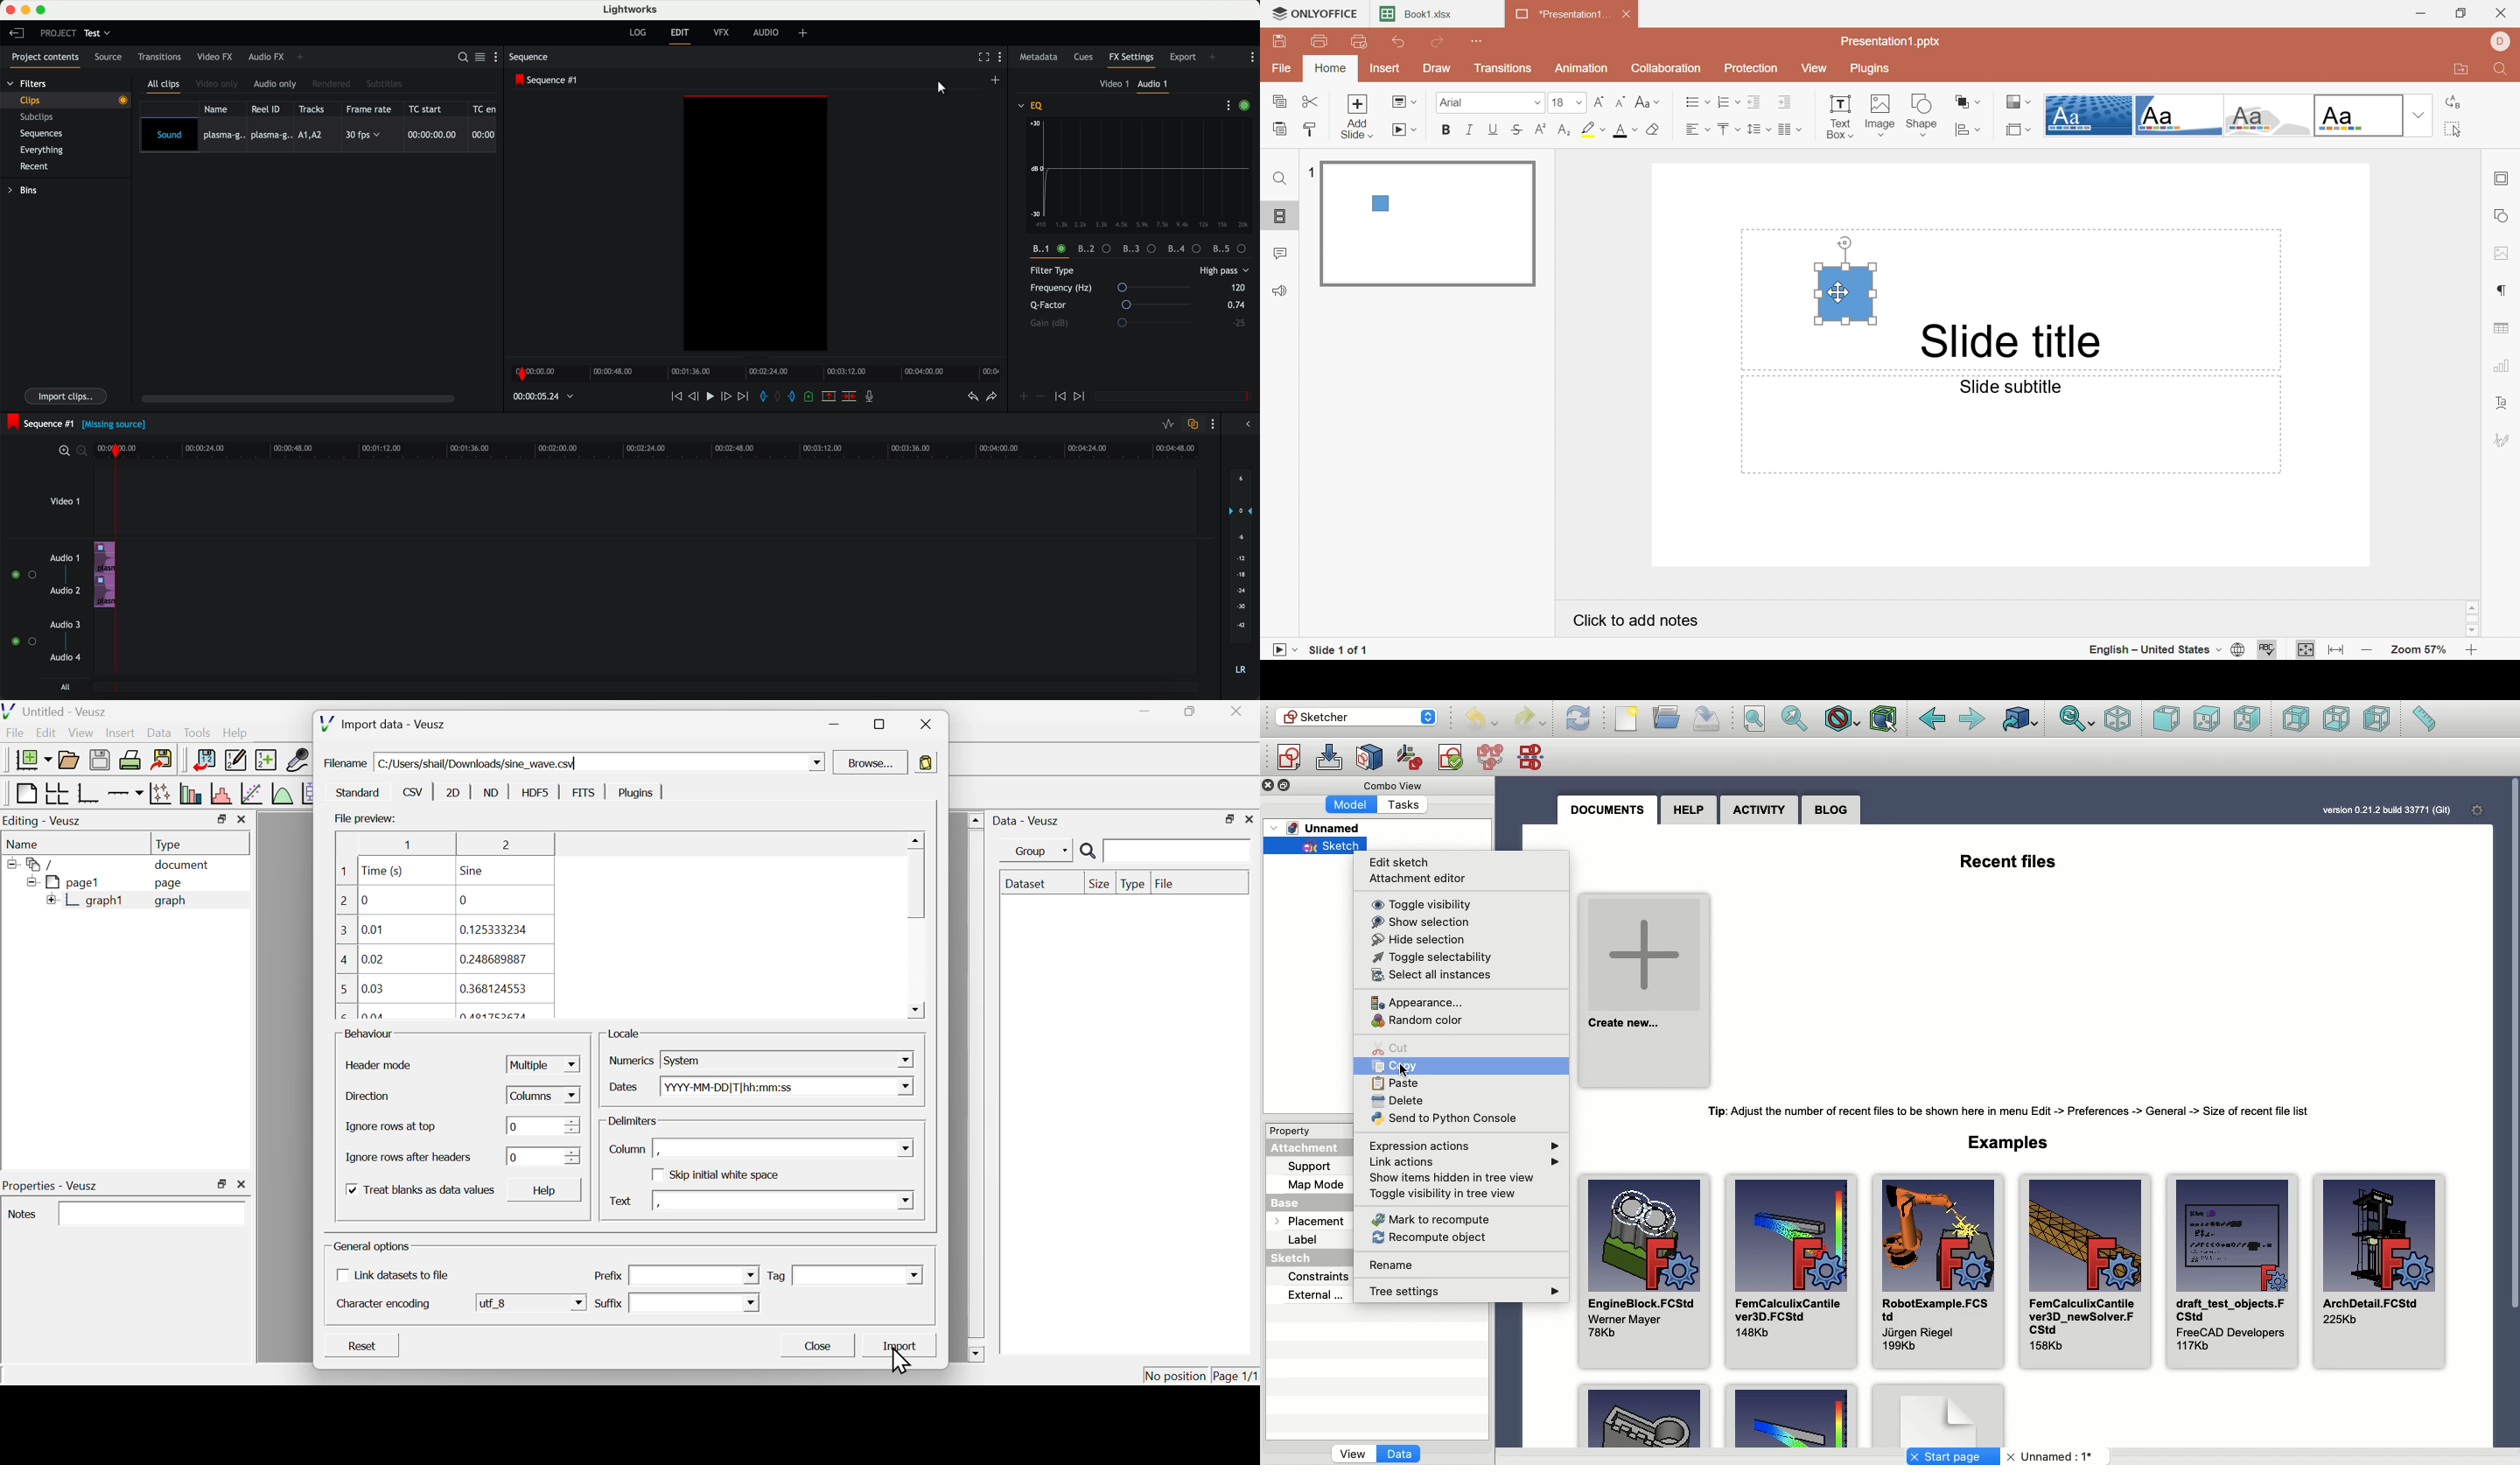  Describe the element at coordinates (45, 136) in the screenshot. I see `sequences` at that location.